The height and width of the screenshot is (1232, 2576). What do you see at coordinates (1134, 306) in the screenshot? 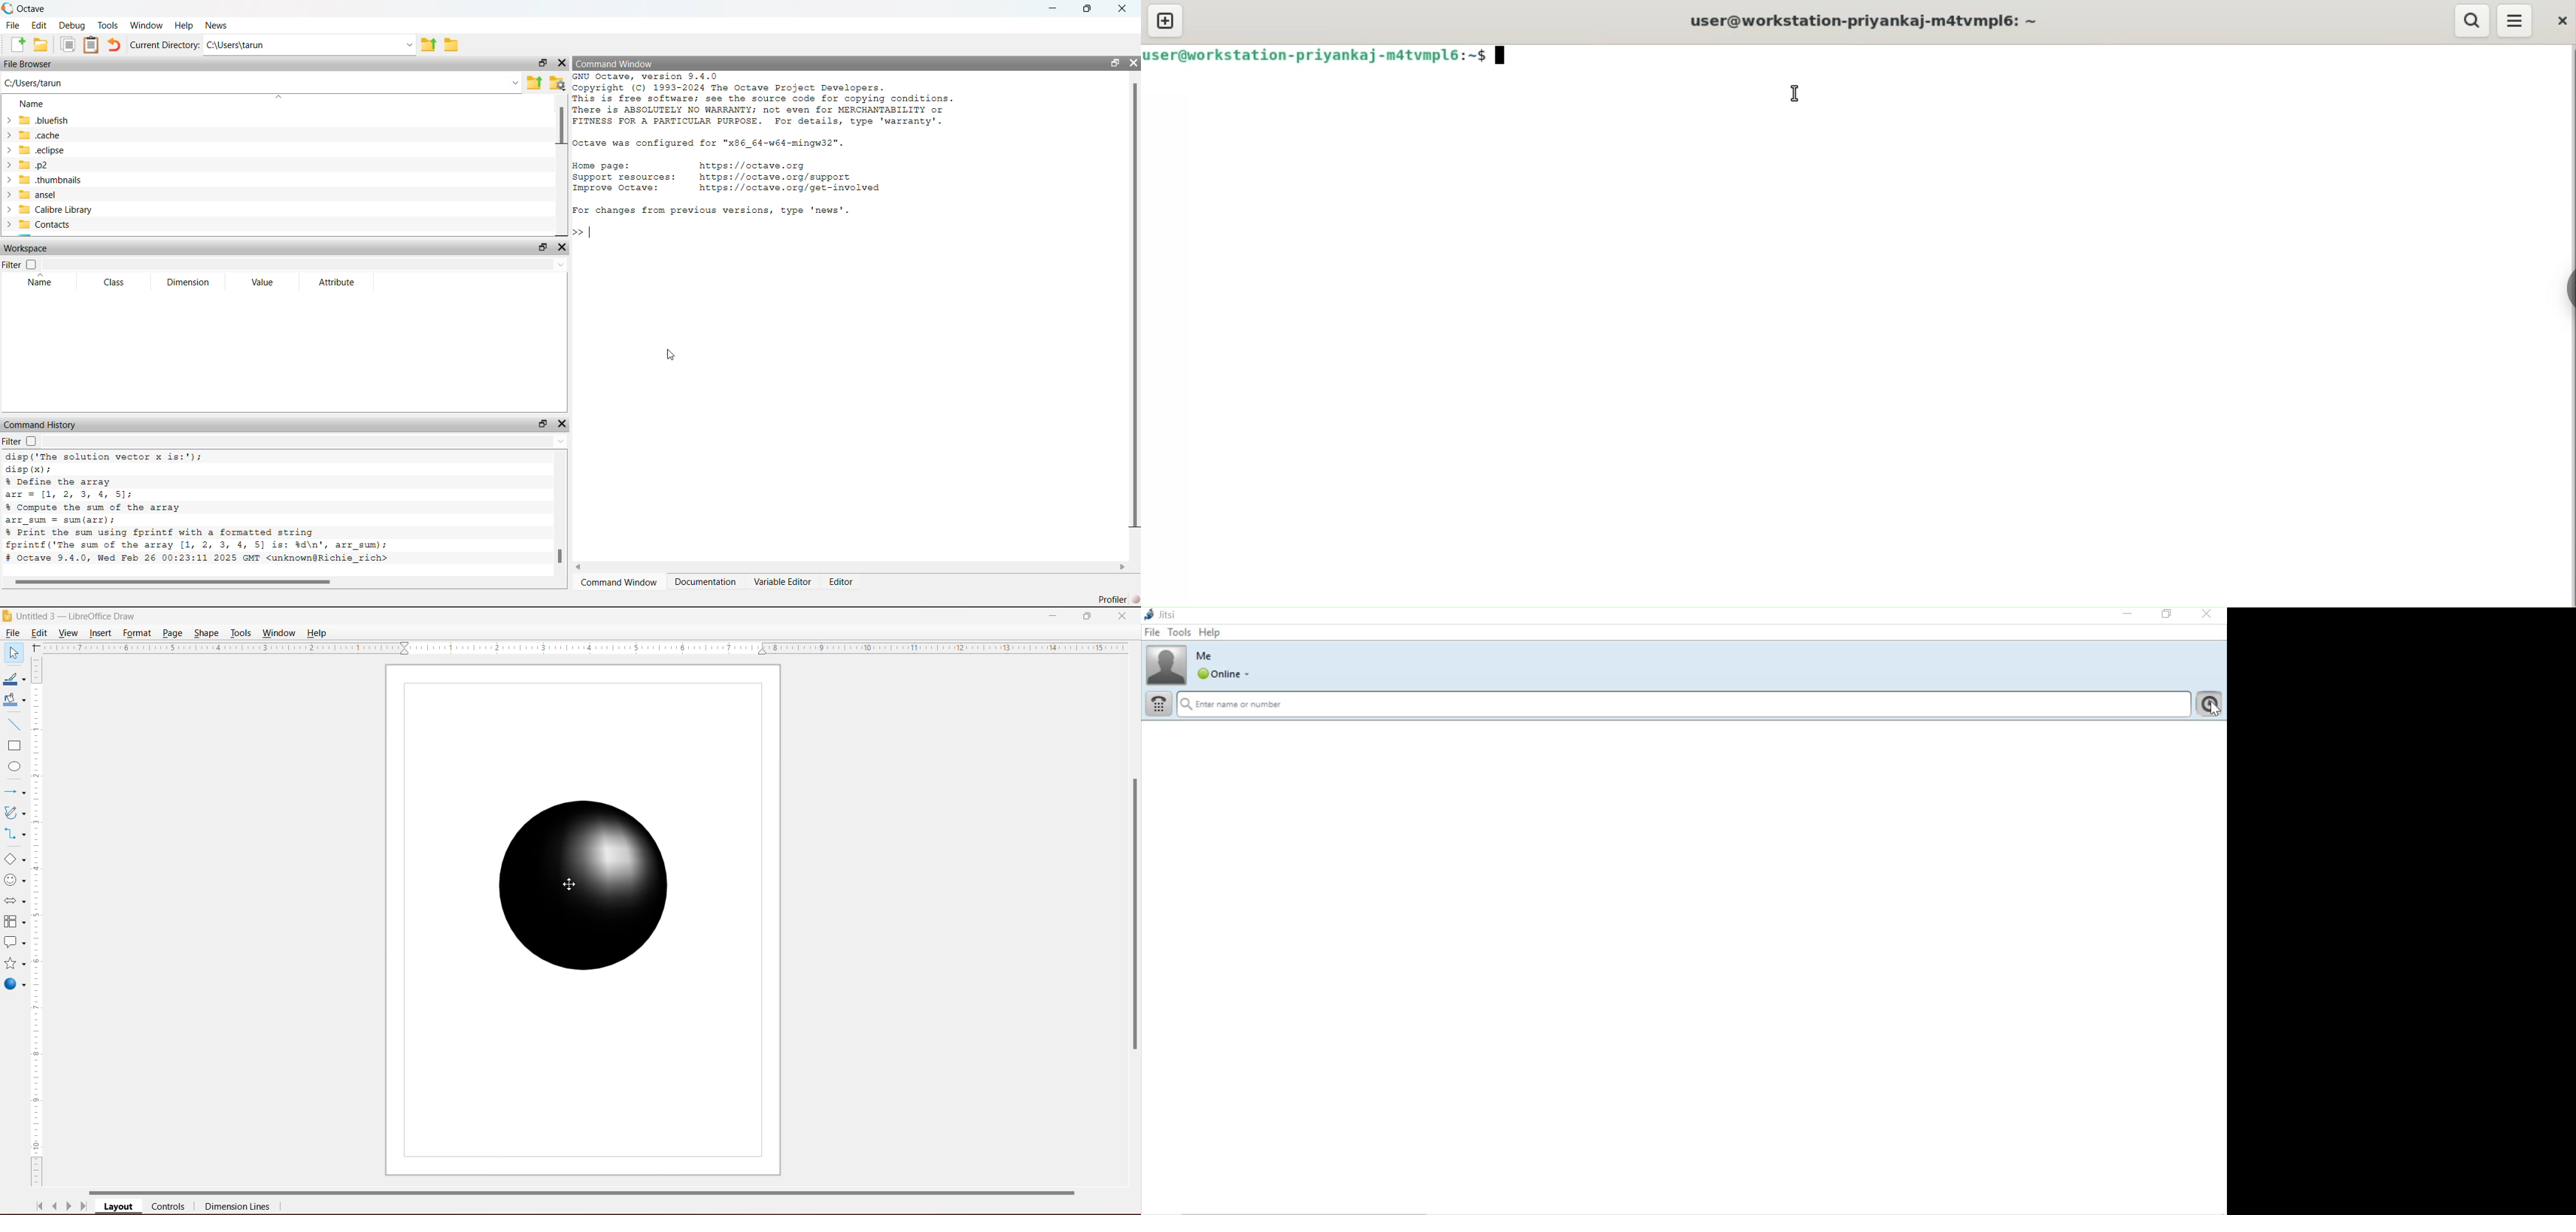
I see `Scrollbar` at bounding box center [1134, 306].